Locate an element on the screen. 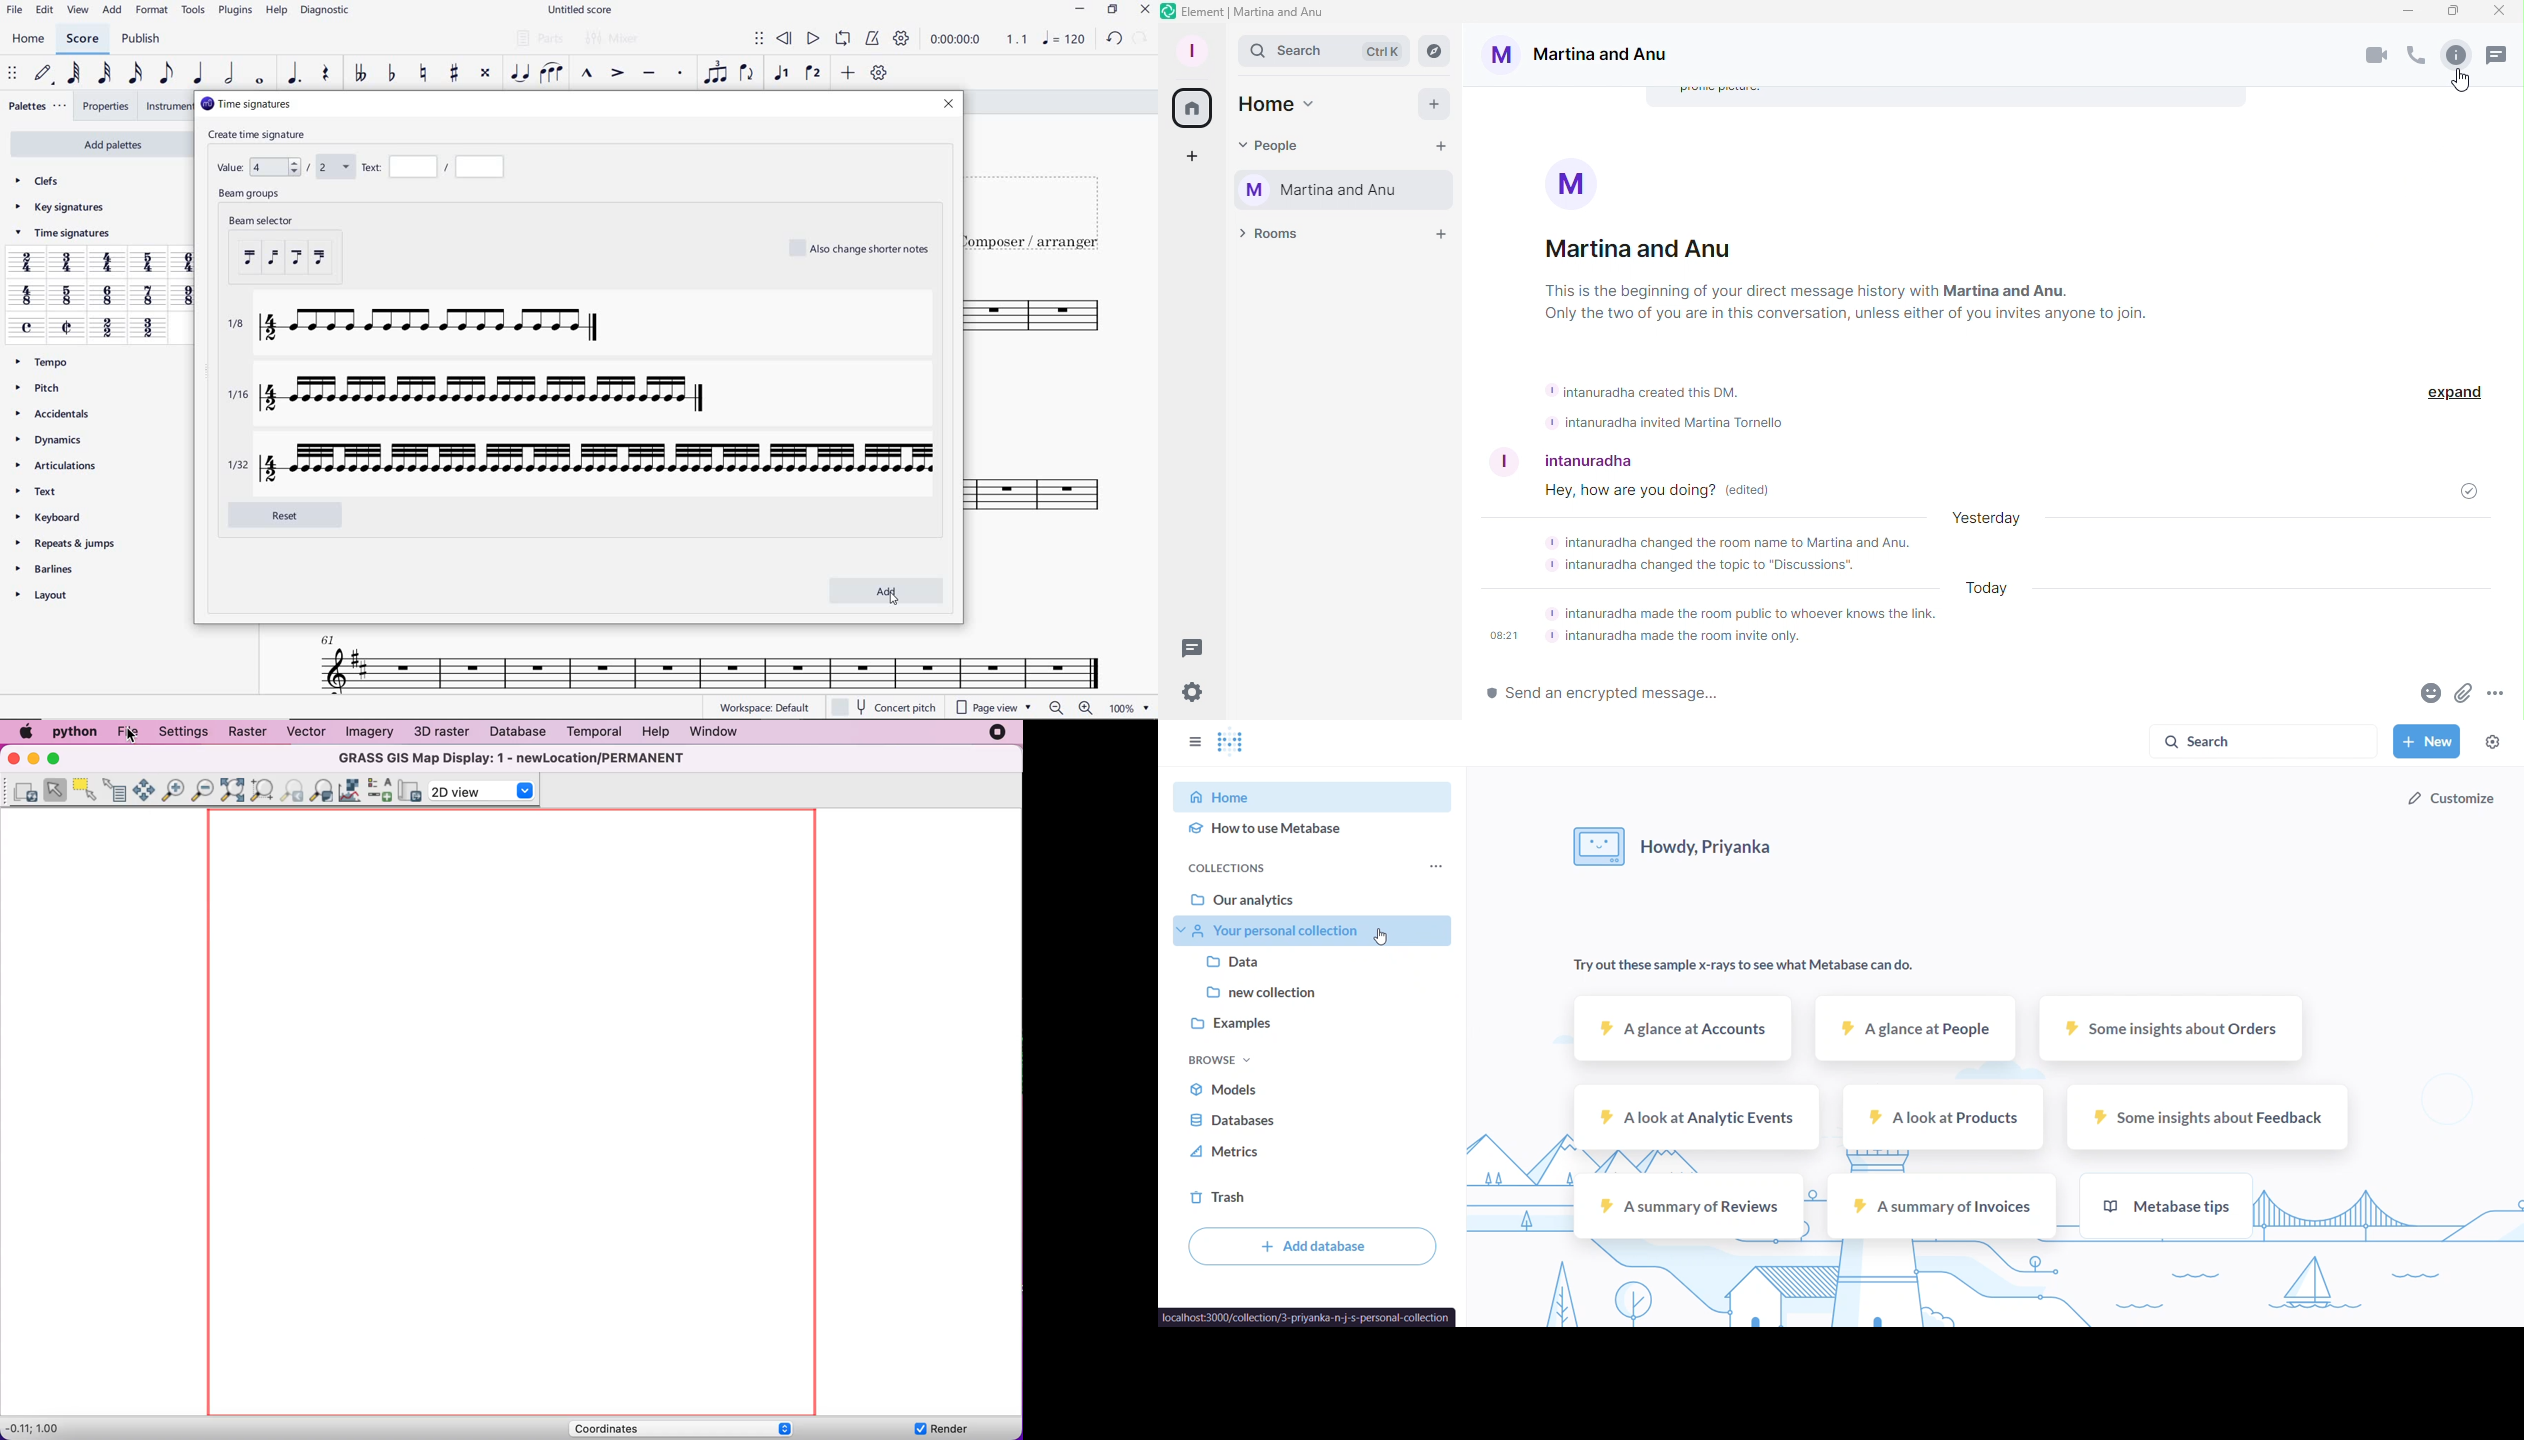  WHOLE NOTE is located at coordinates (259, 83).